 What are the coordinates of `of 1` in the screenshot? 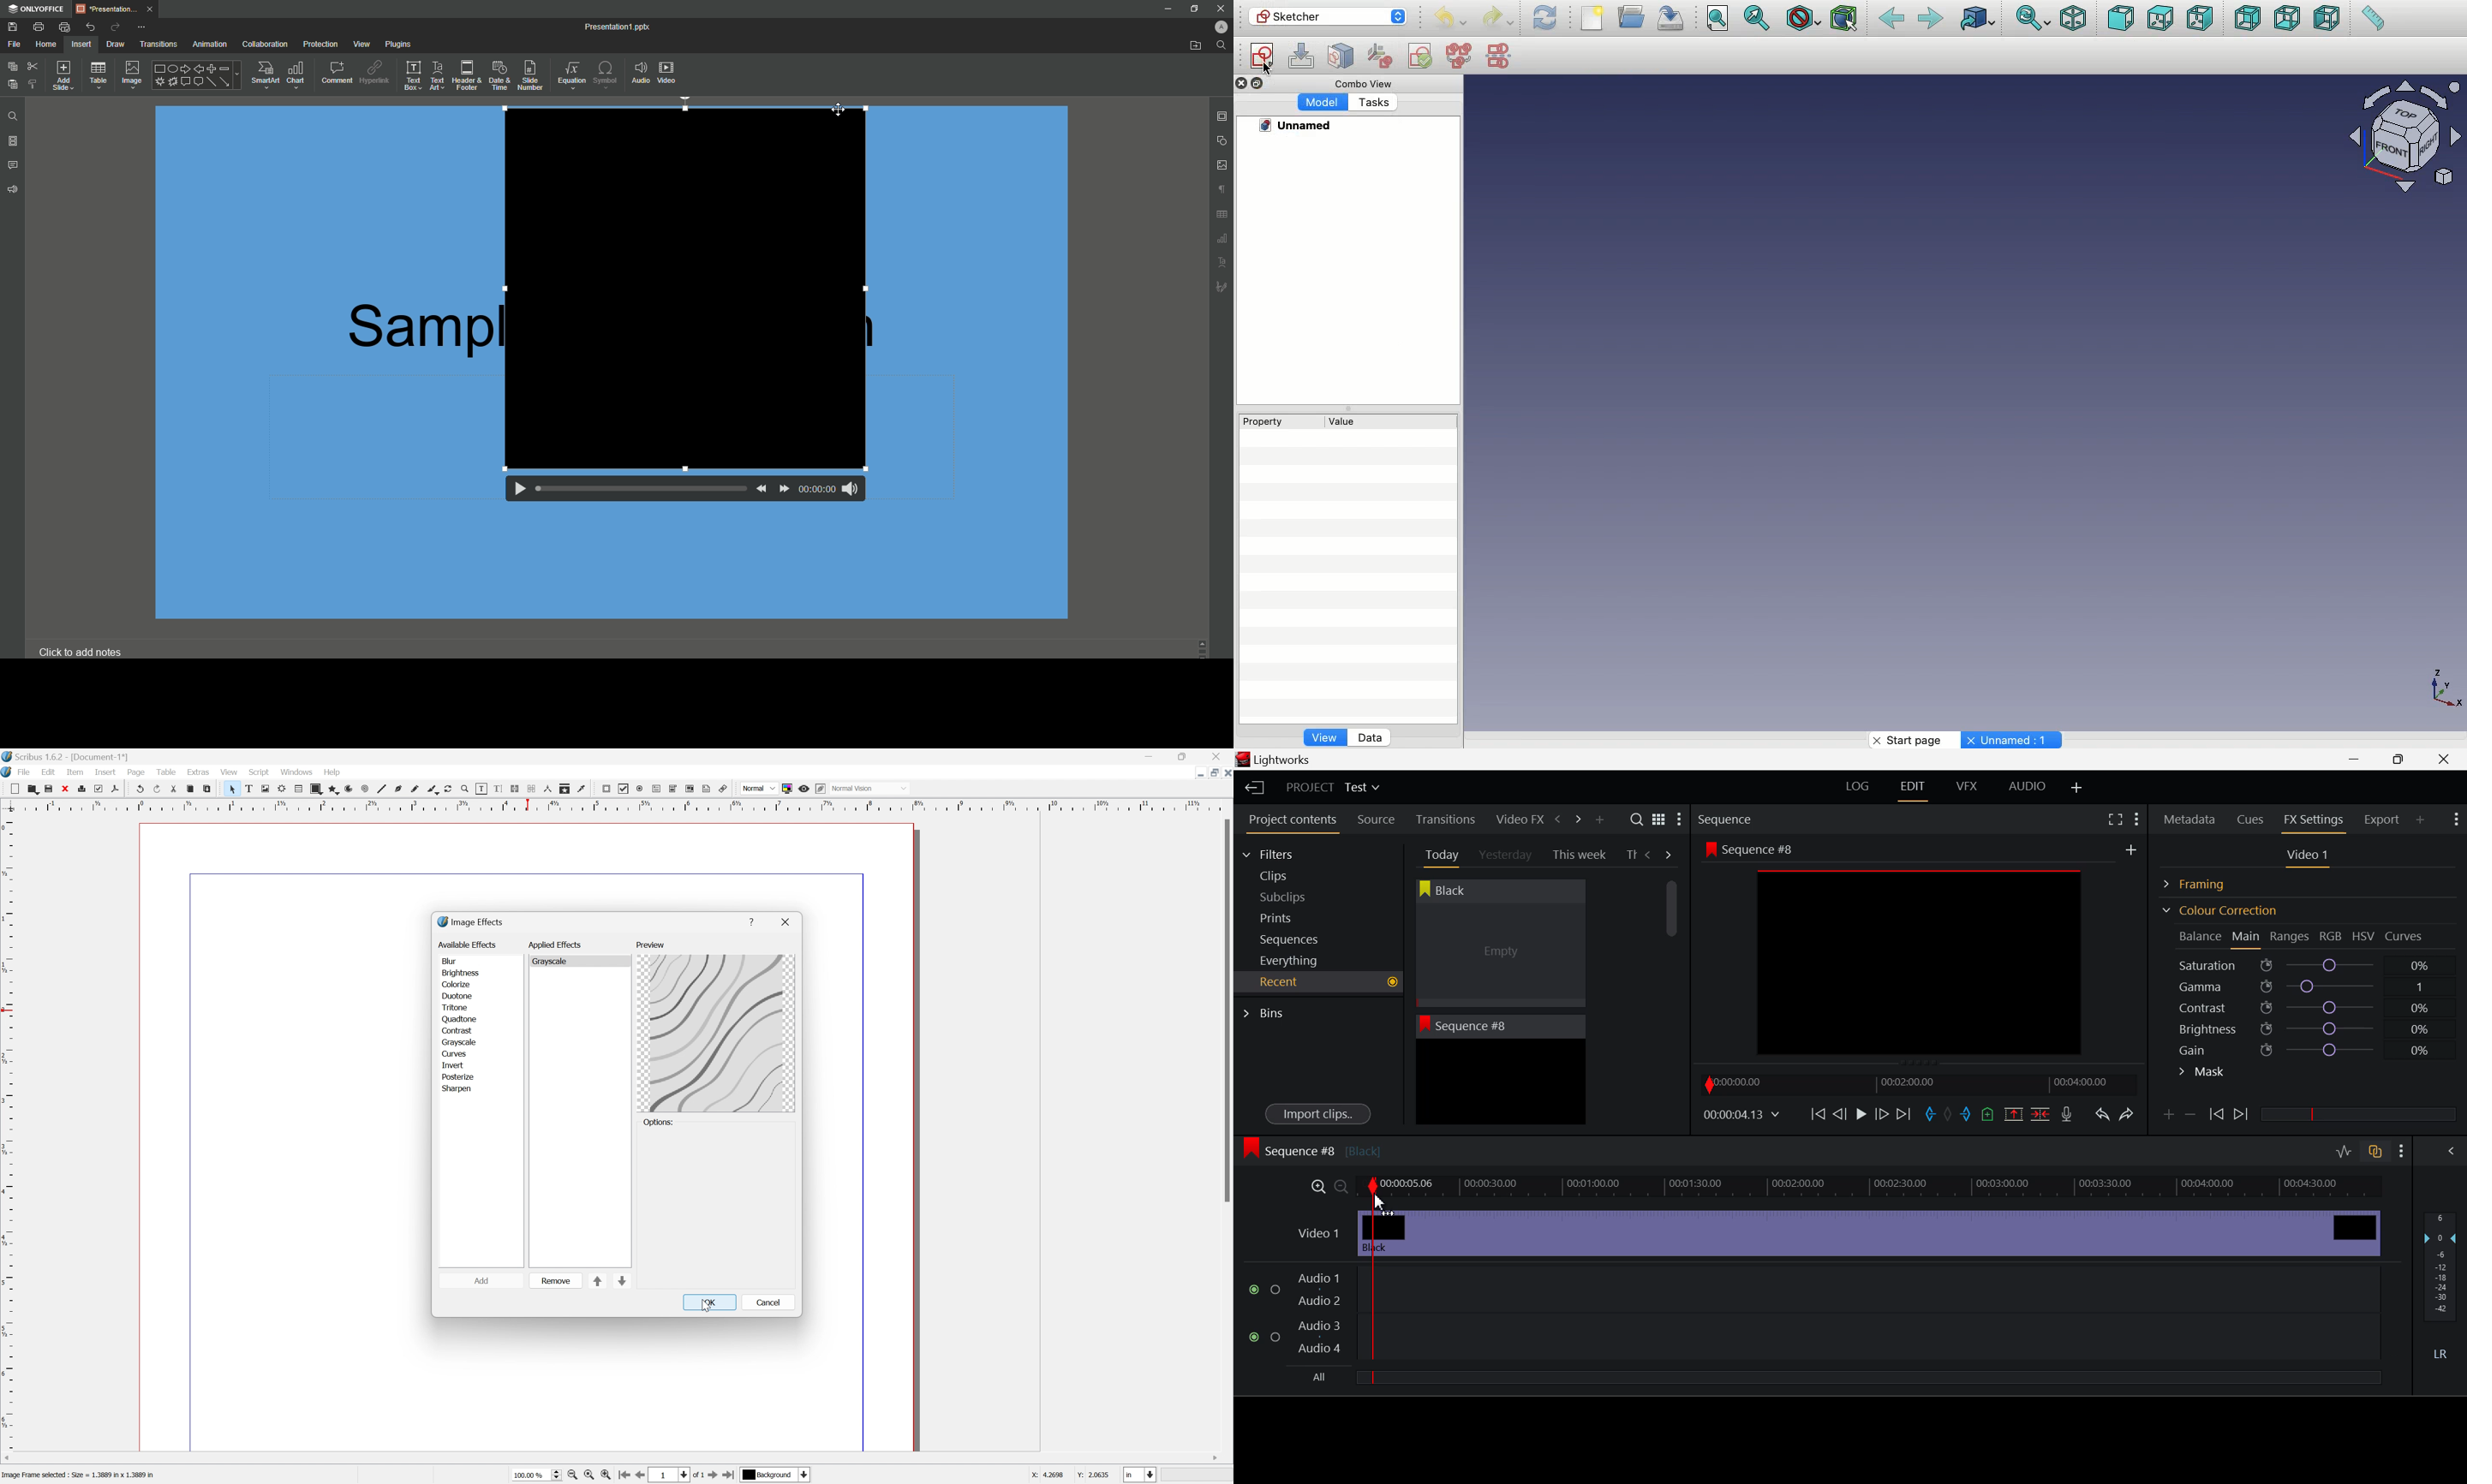 It's located at (700, 1477).